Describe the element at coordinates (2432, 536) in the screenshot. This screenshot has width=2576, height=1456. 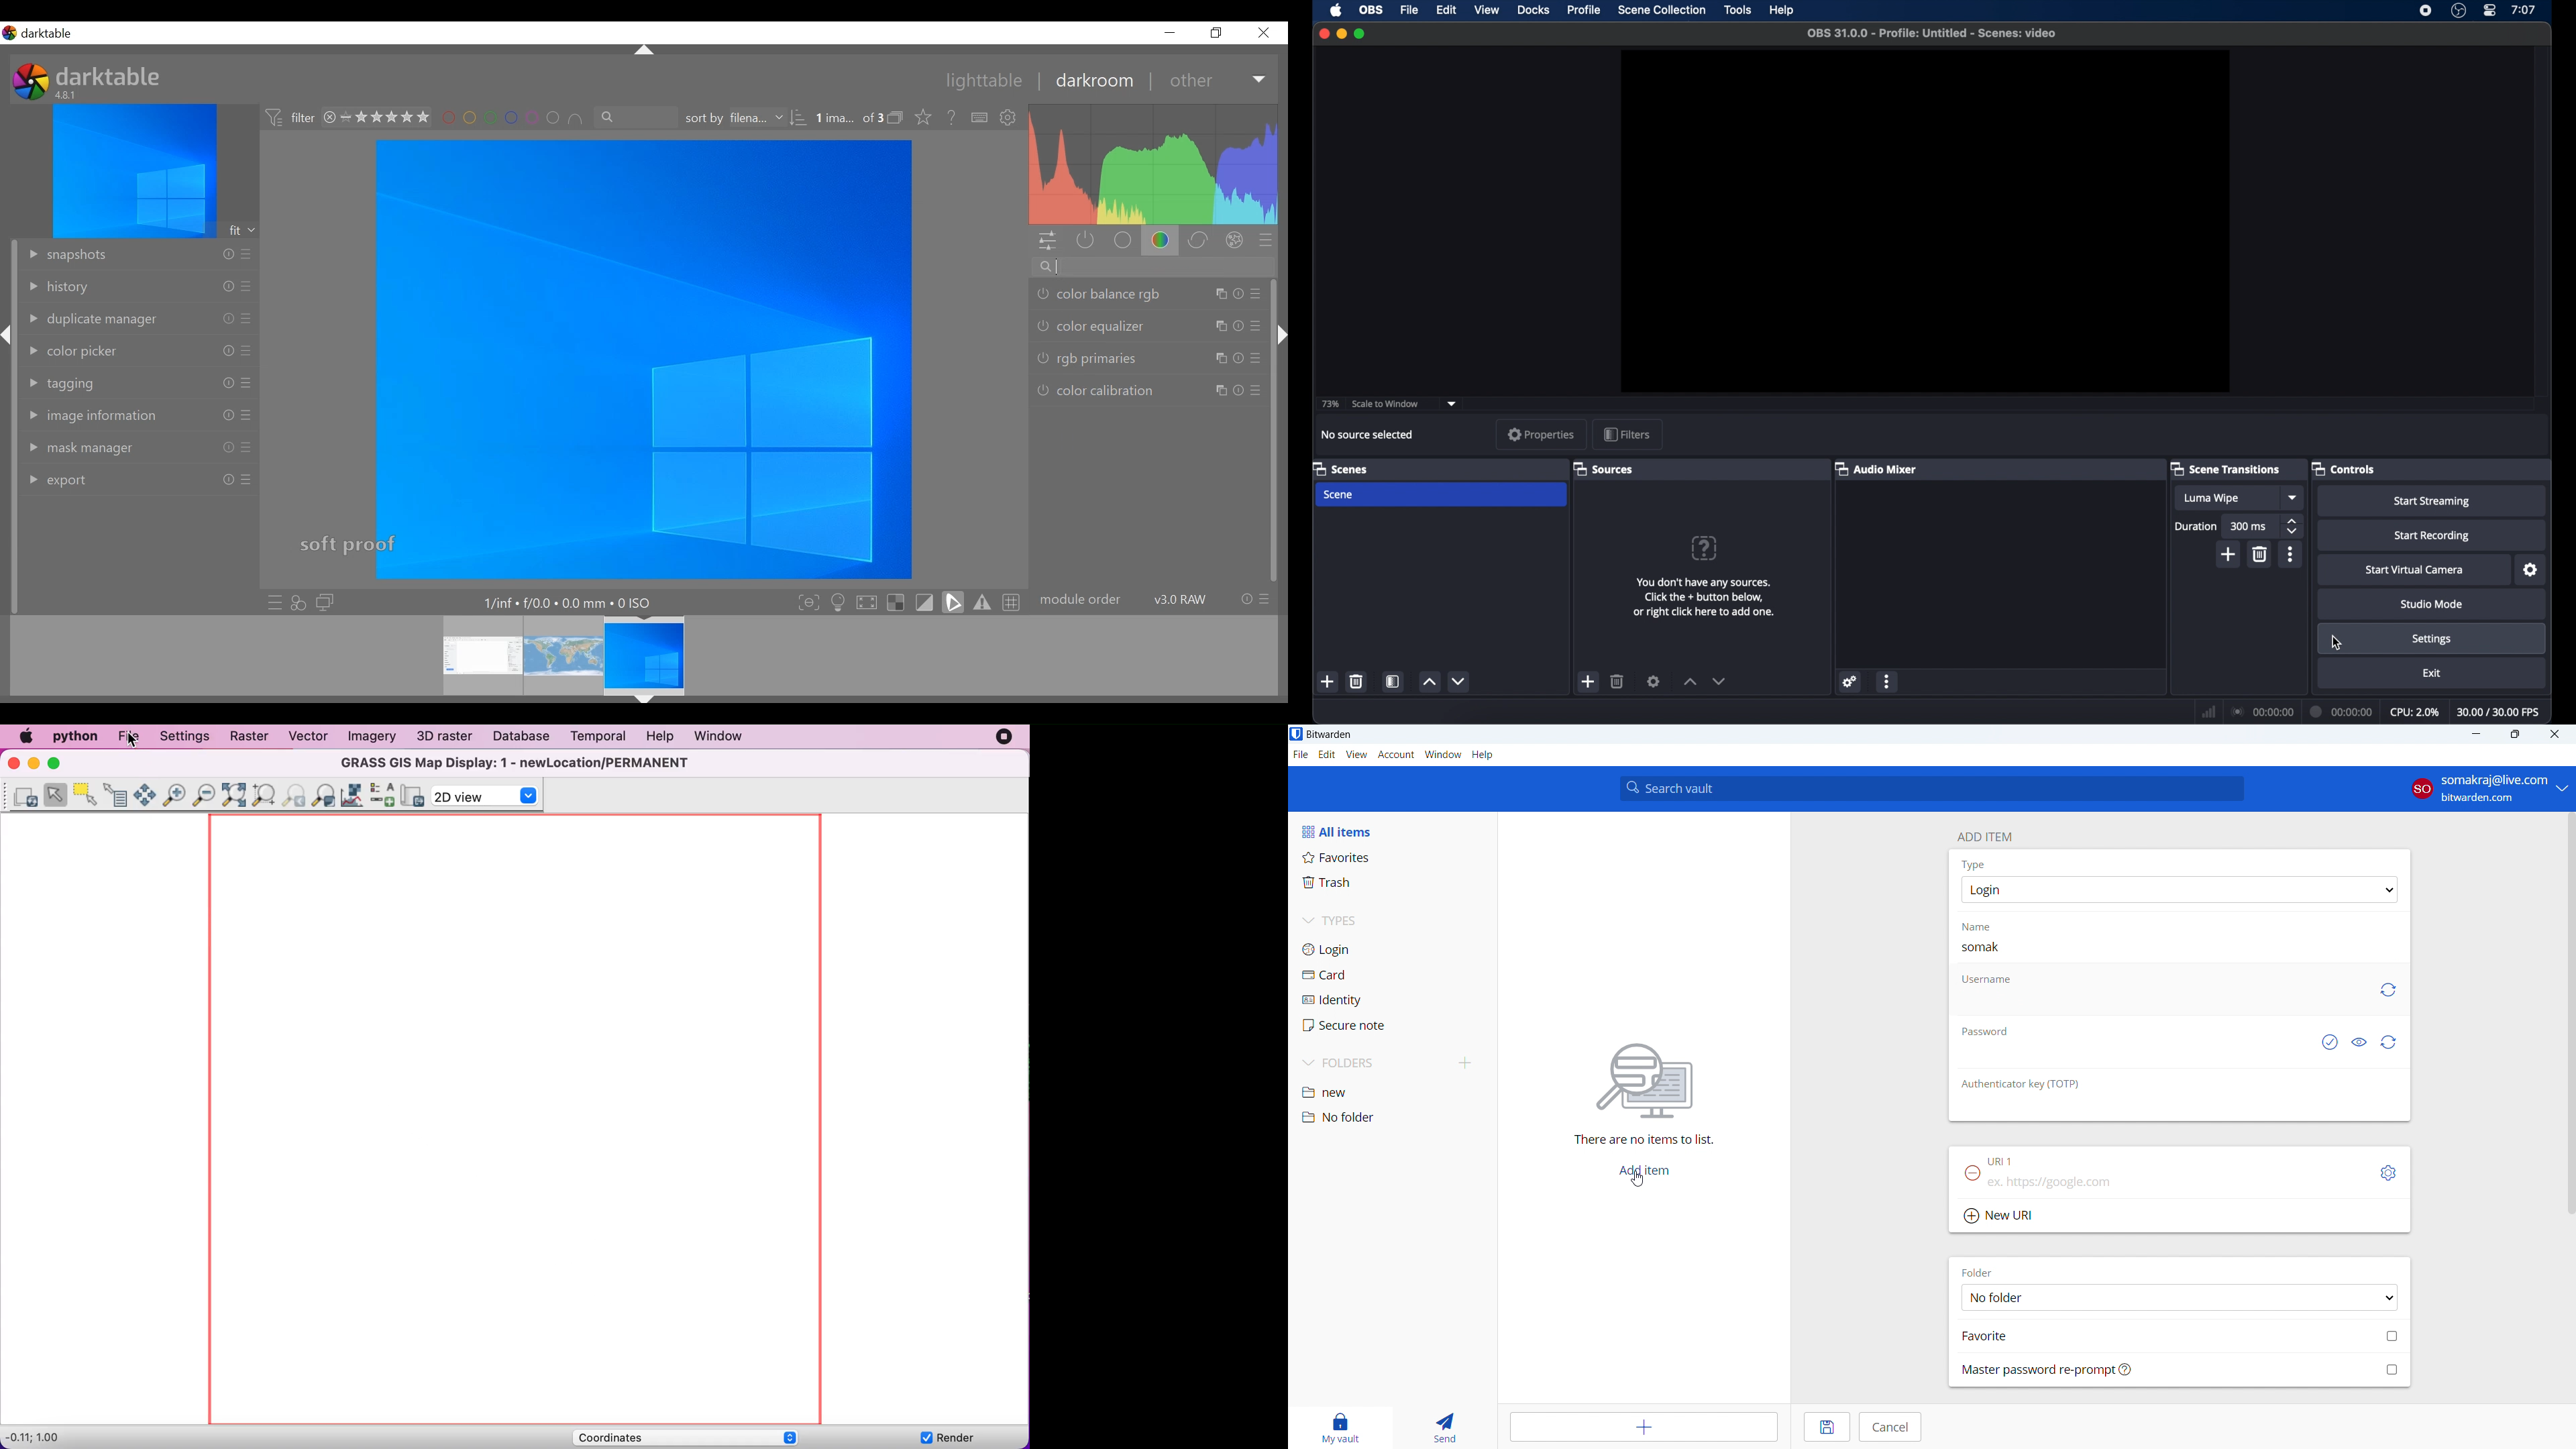
I see `start recording` at that location.